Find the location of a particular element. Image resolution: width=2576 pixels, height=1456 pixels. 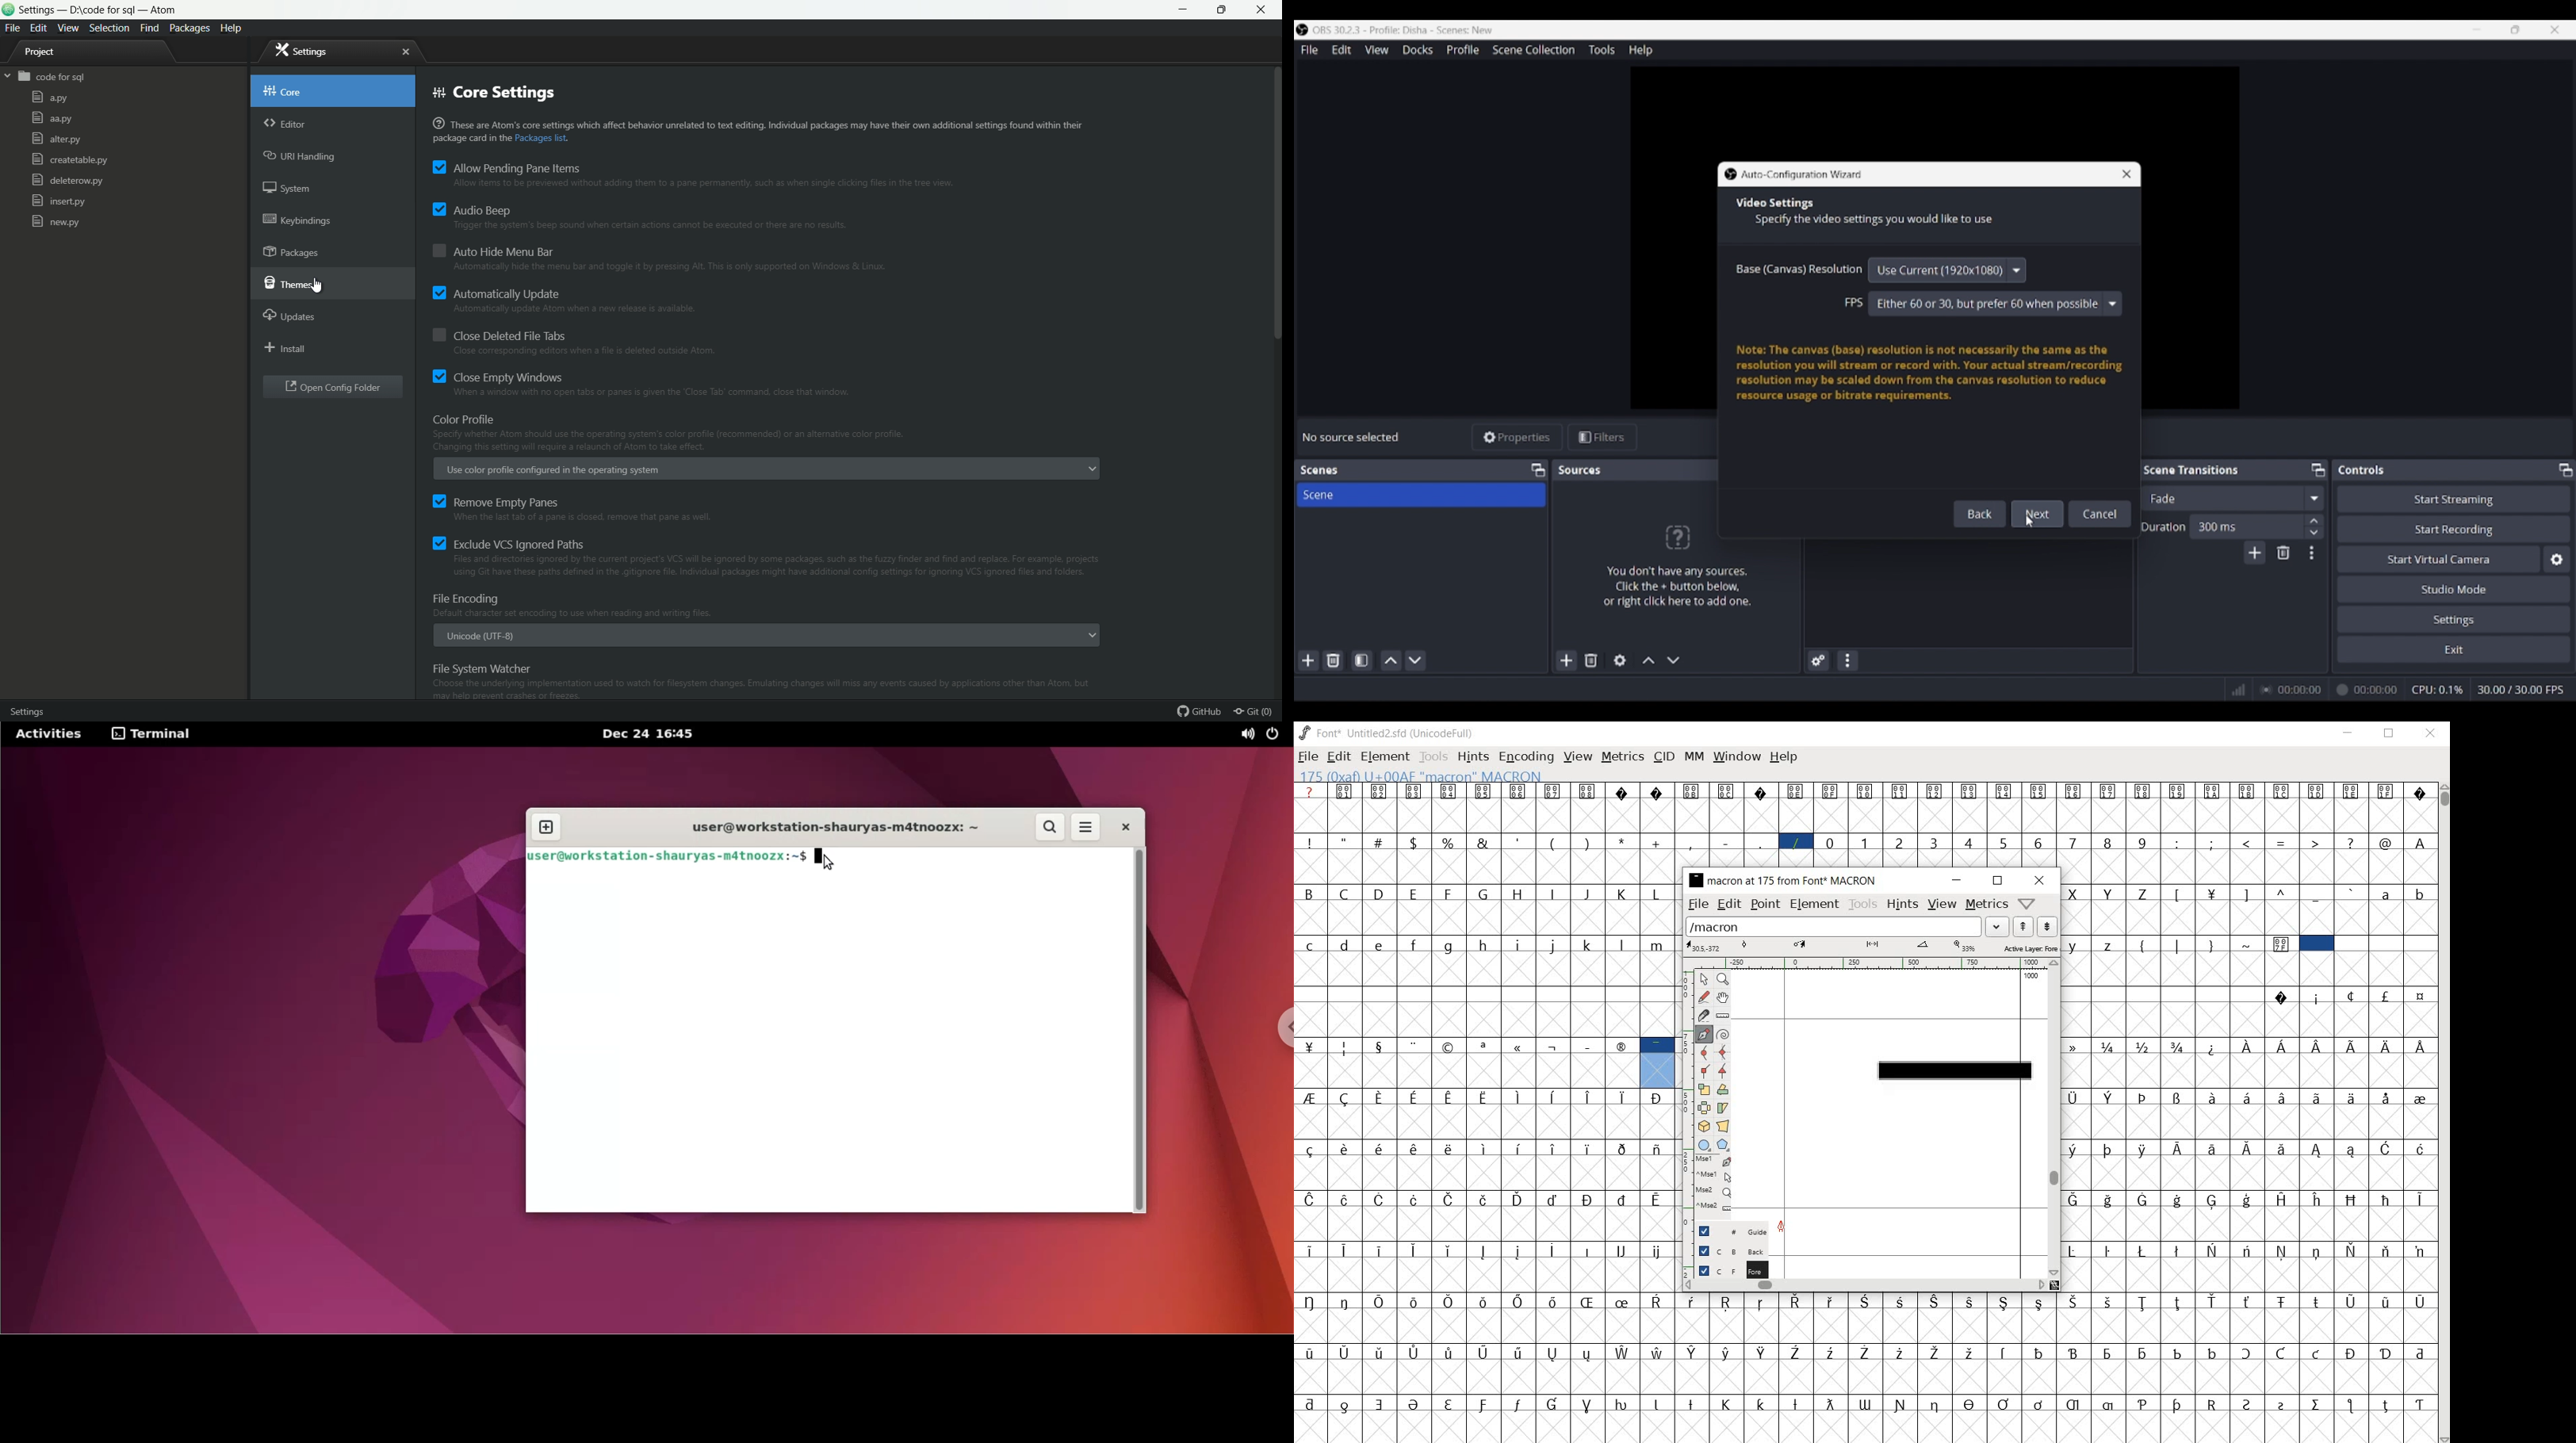

A is located at coordinates (2422, 842).